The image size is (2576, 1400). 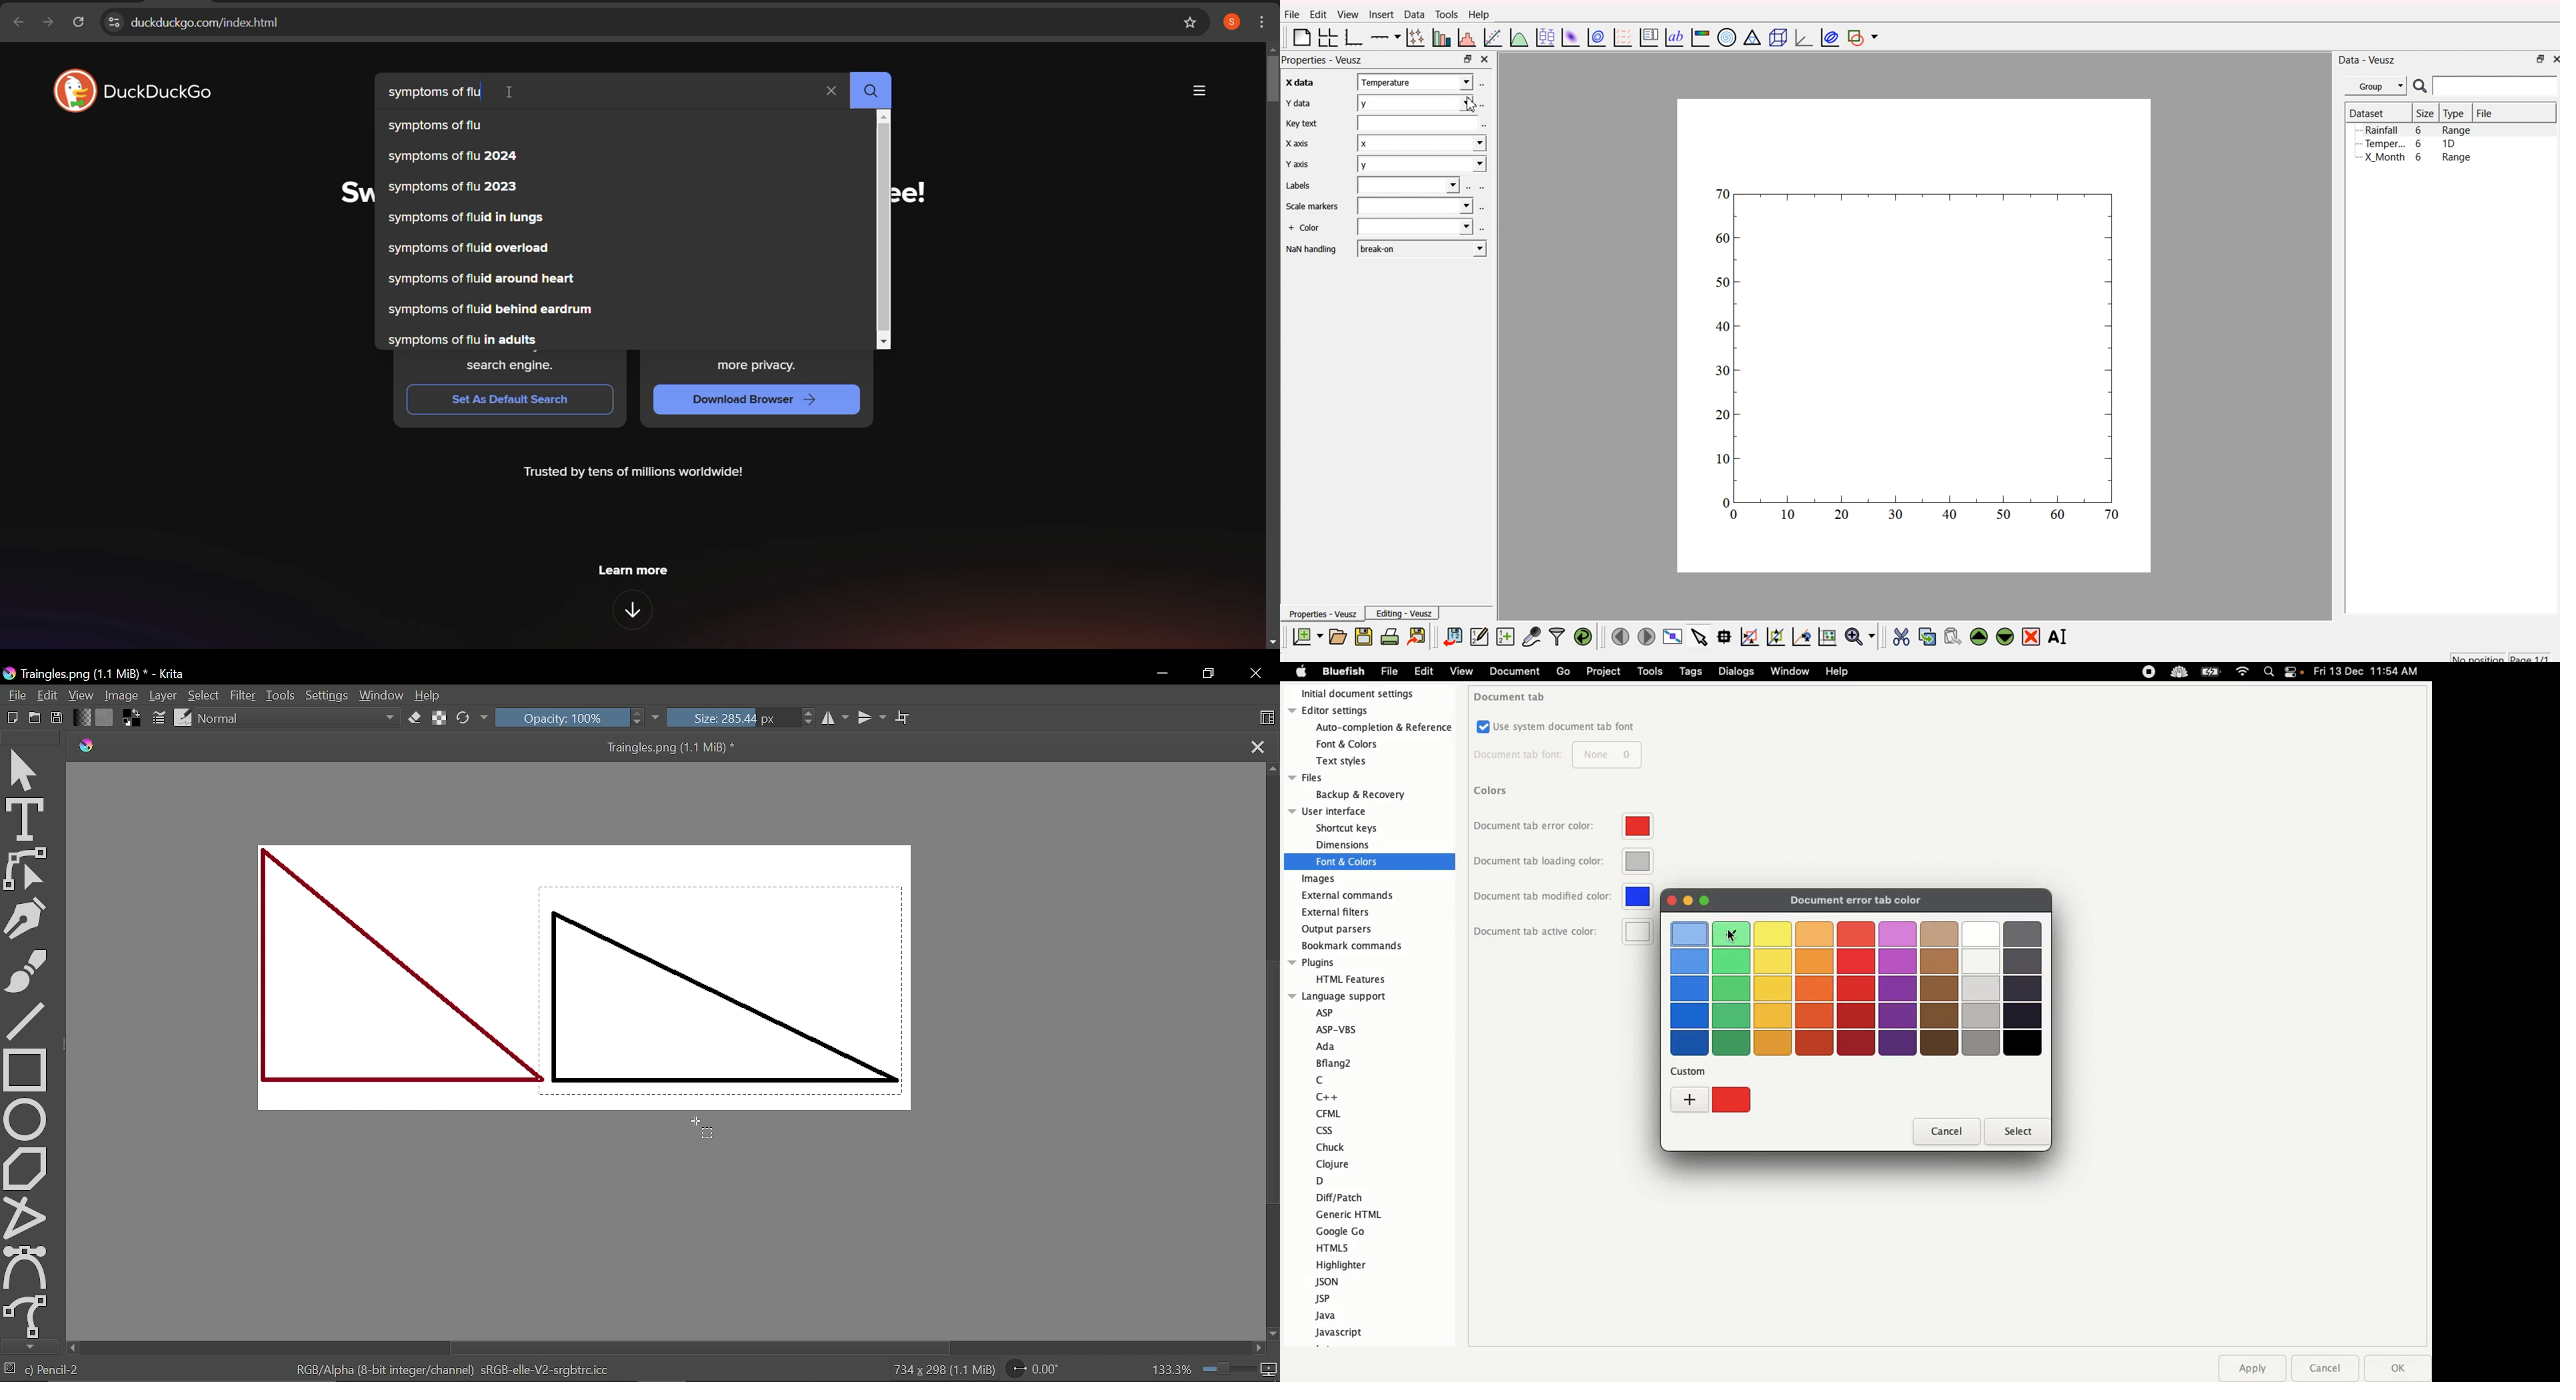 I want to click on sW, so click(x=354, y=193).